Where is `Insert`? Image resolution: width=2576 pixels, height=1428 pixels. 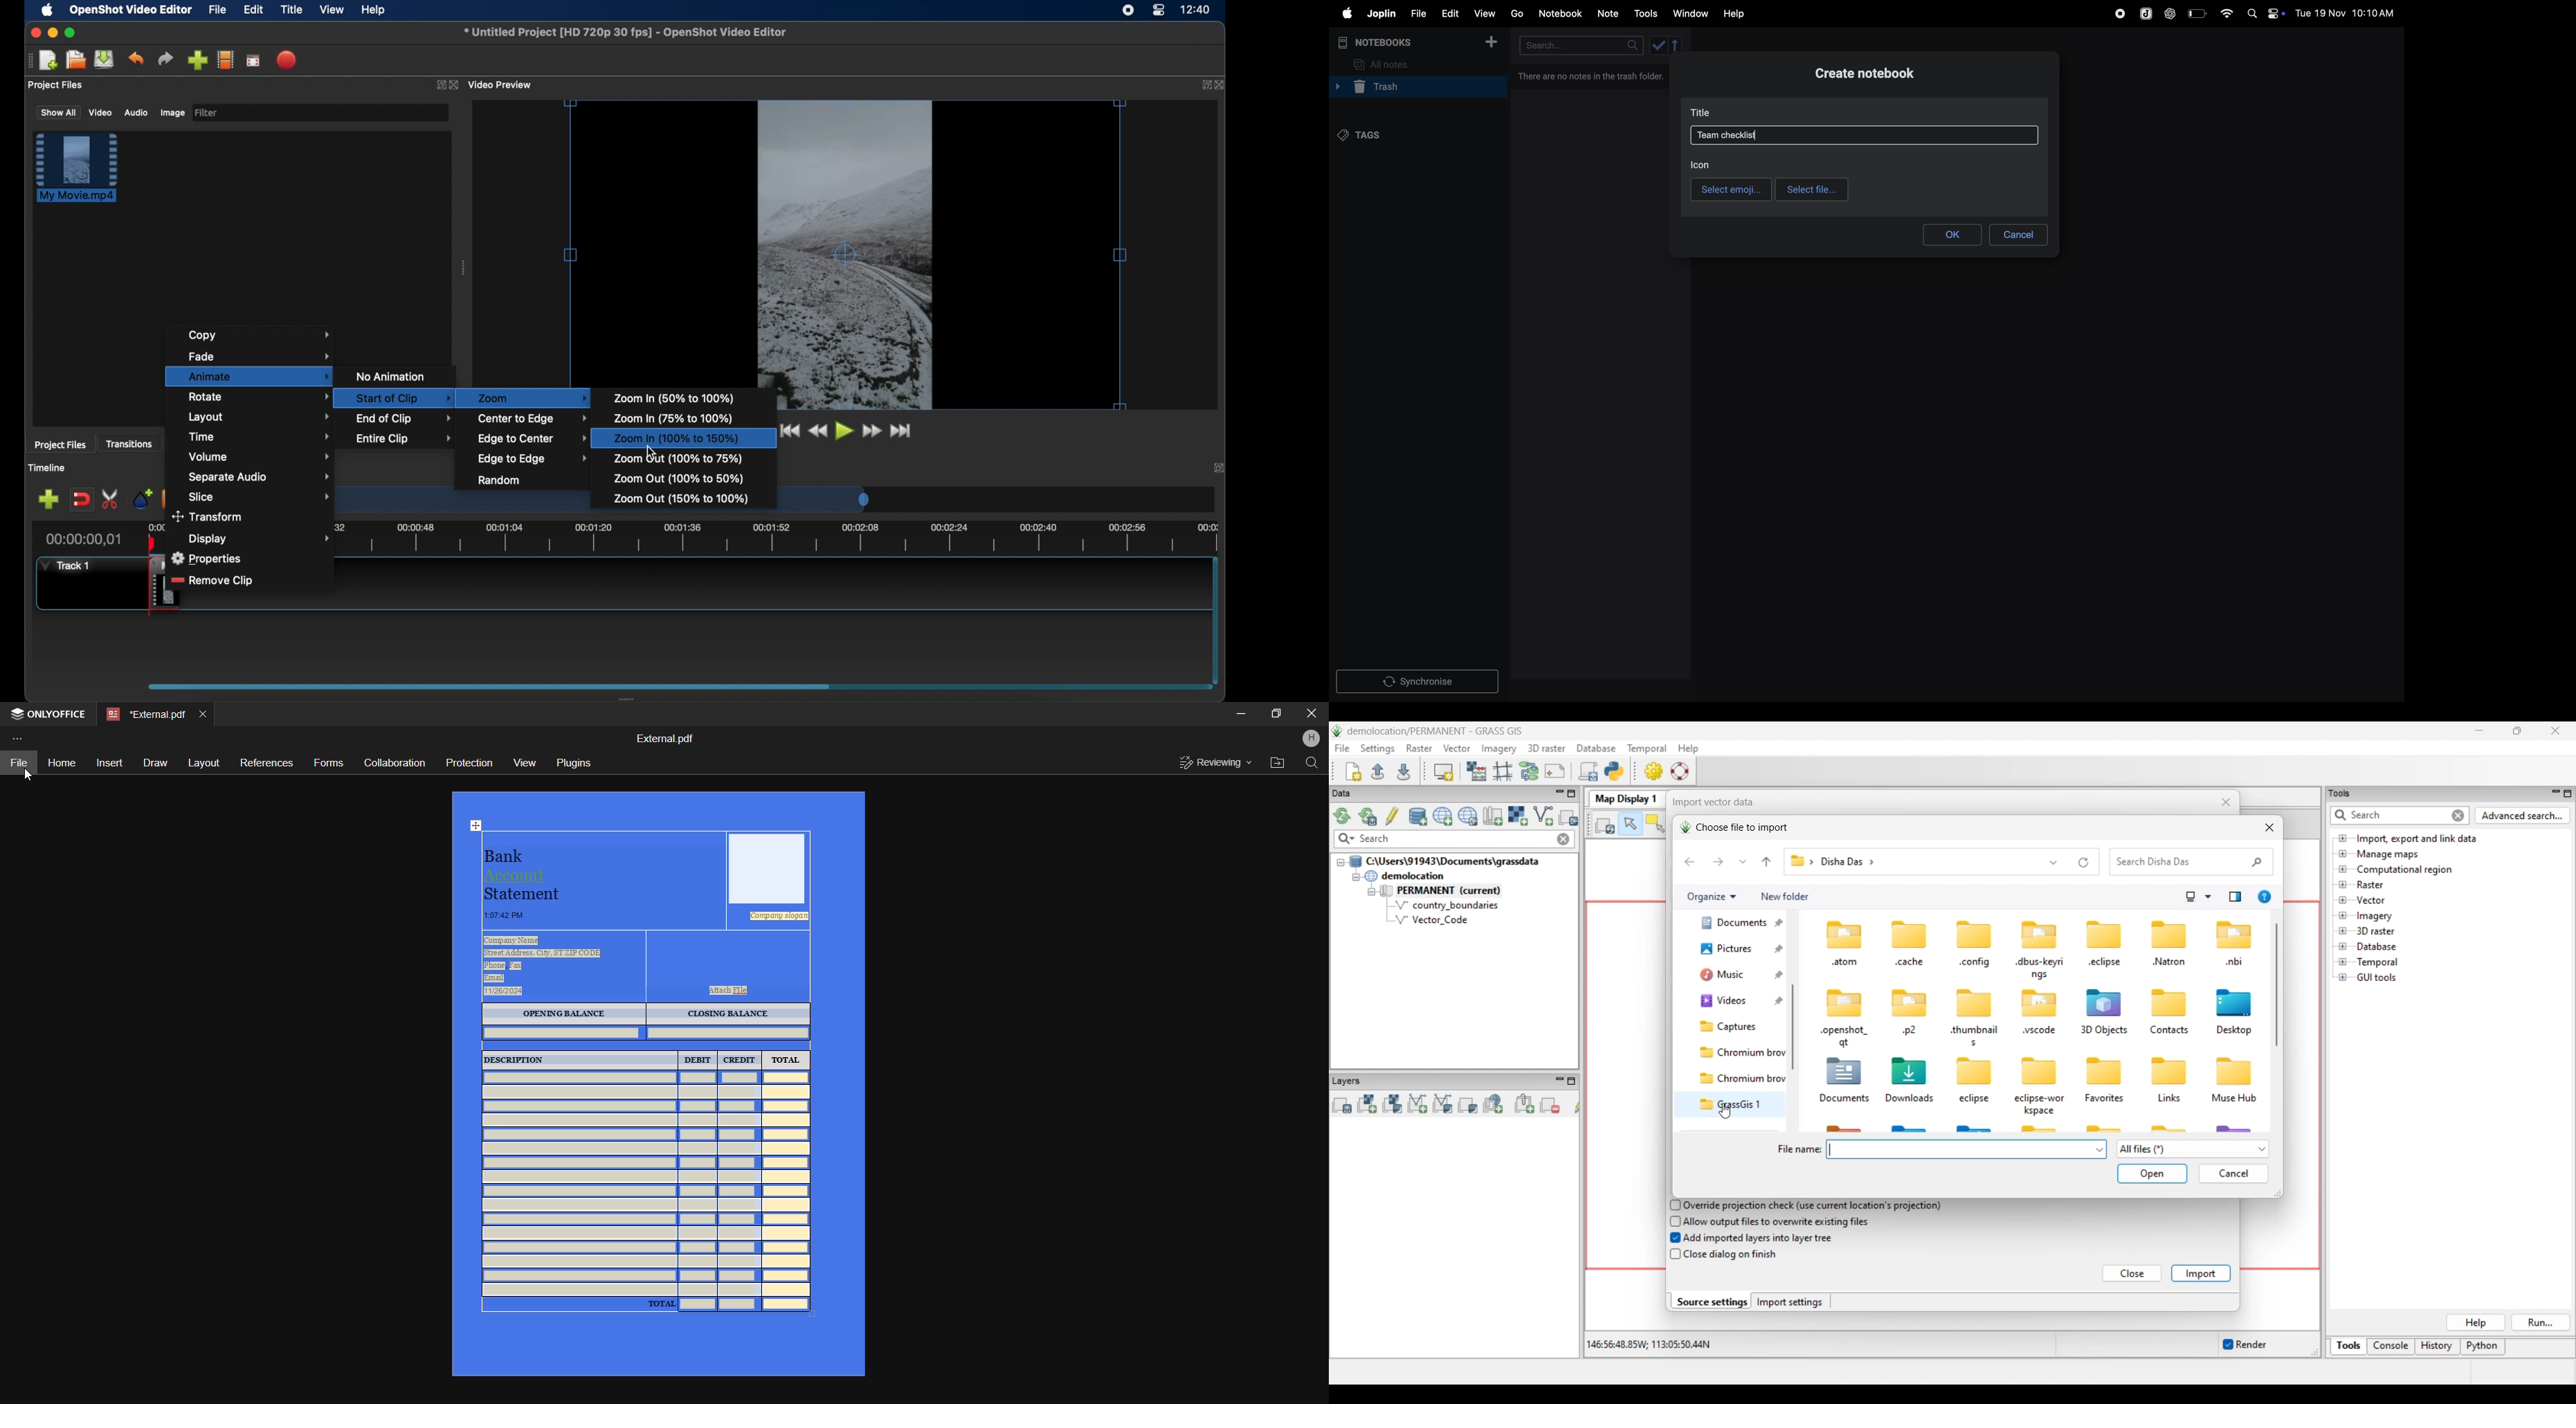 Insert is located at coordinates (108, 762).